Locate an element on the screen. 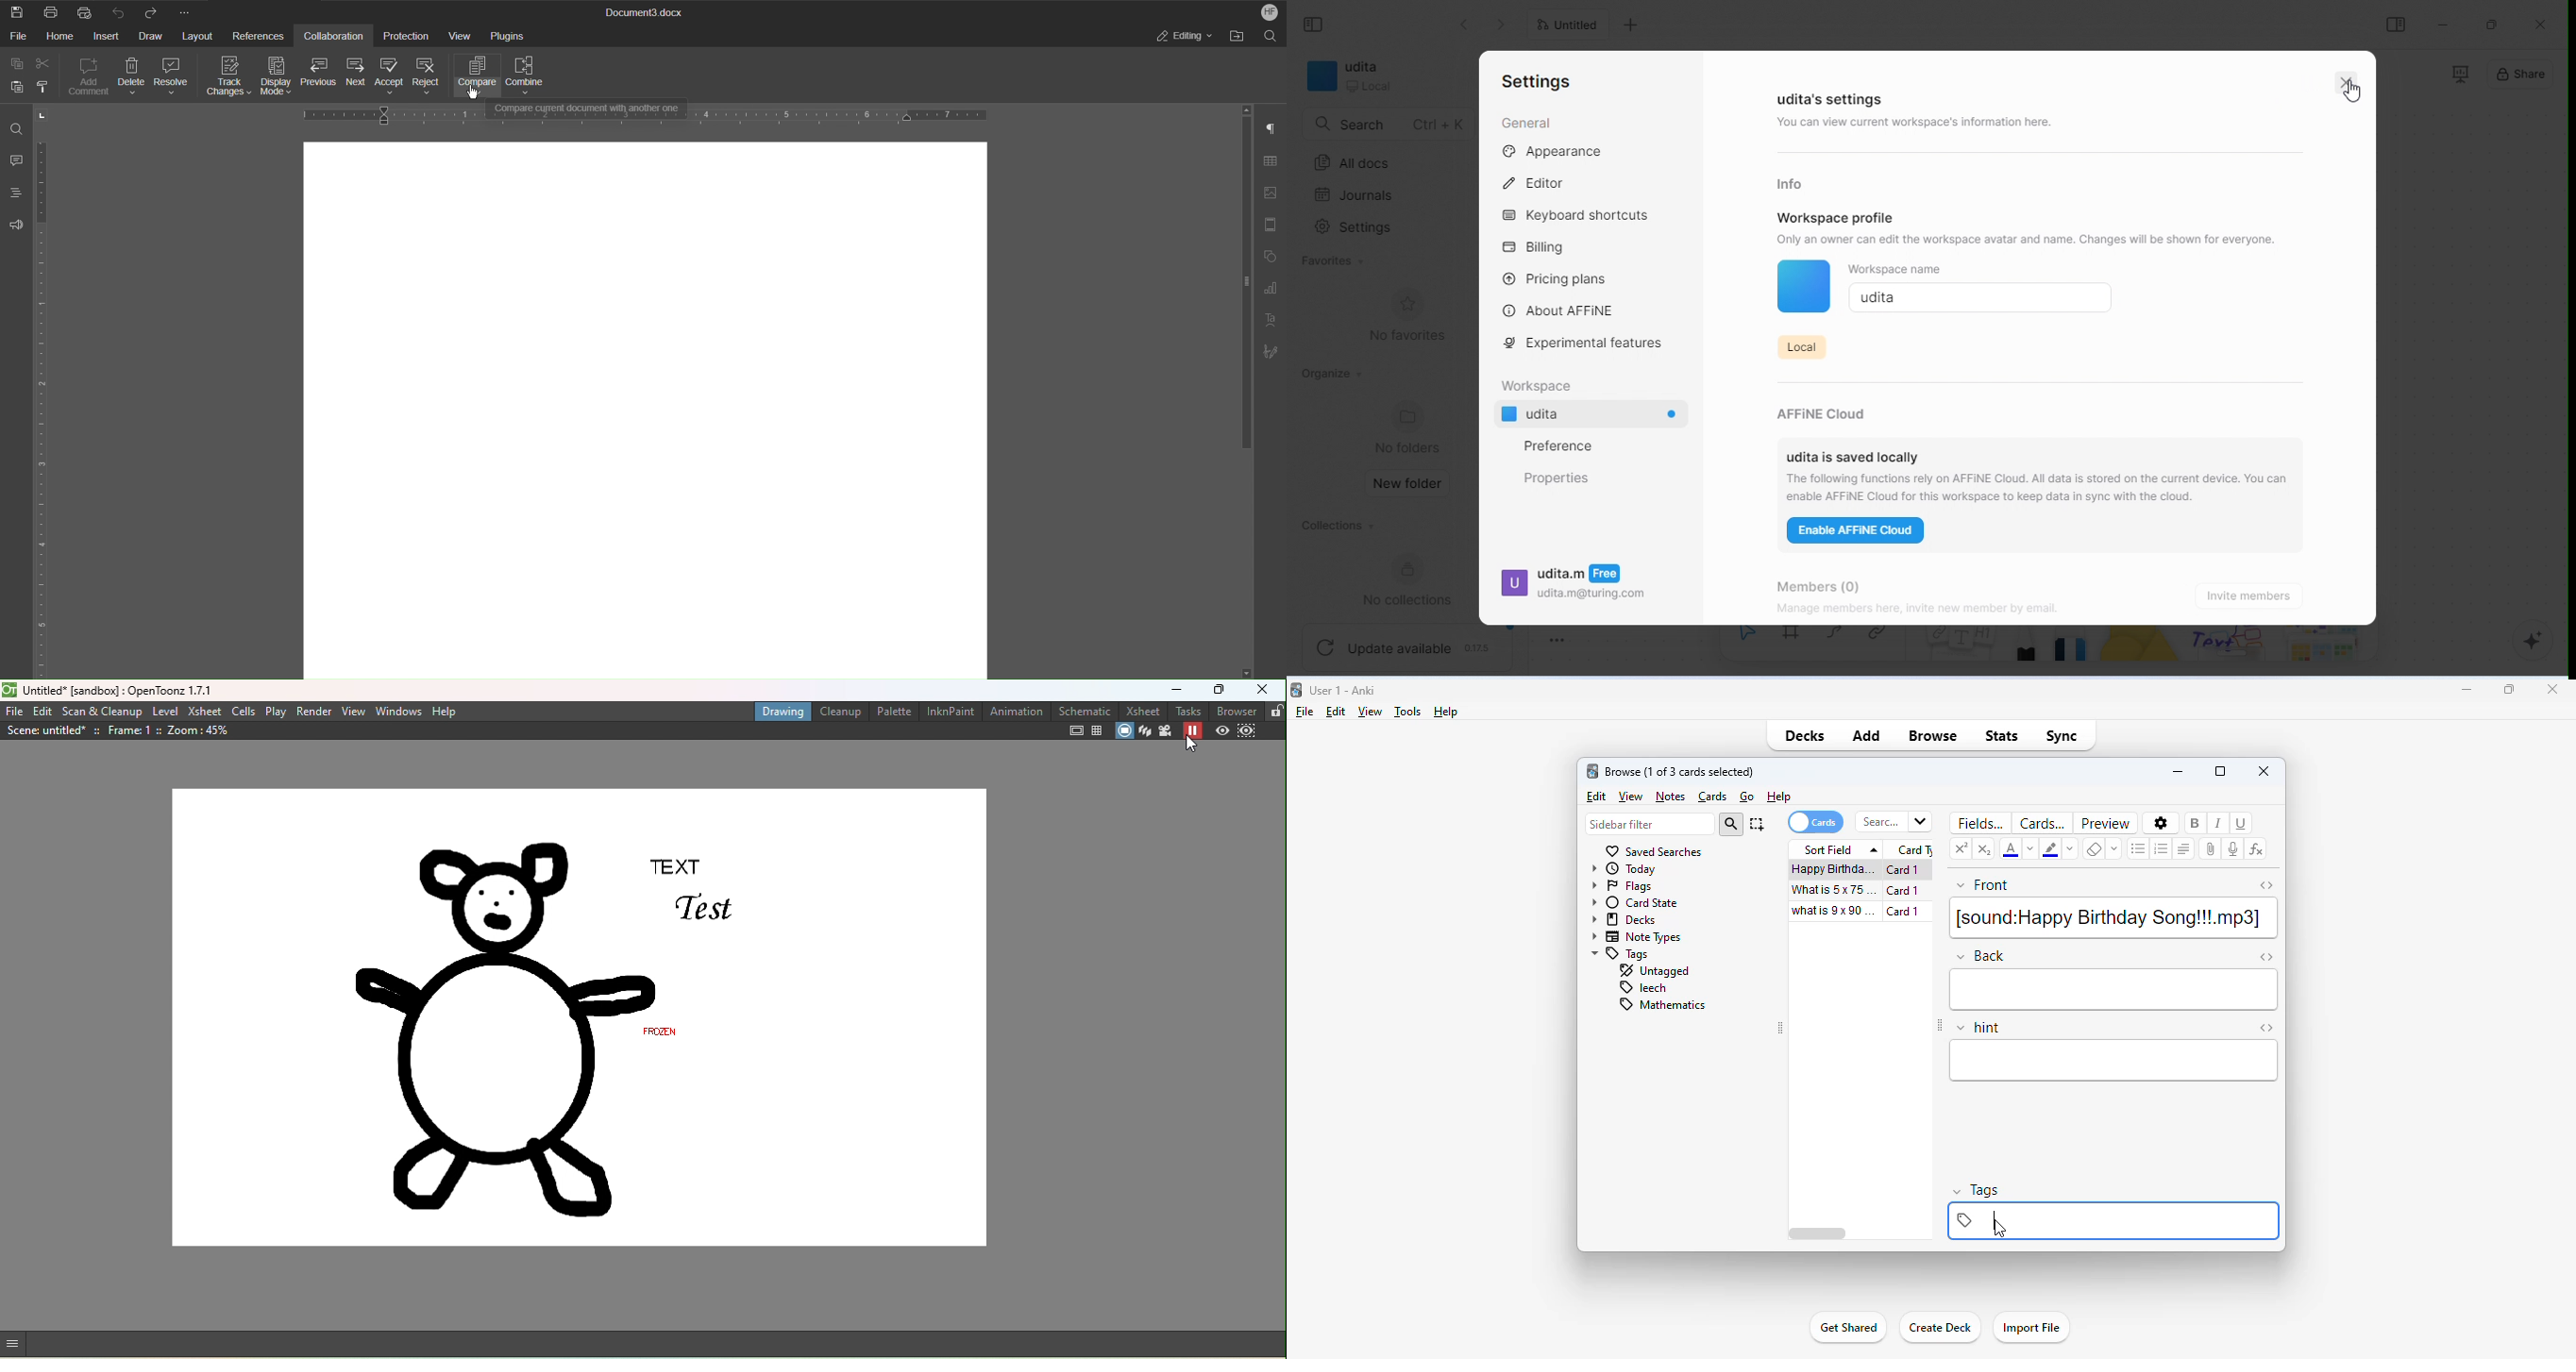 The height and width of the screenshot is (1372, 2576). sort field is located at coordinates (1837, 849).